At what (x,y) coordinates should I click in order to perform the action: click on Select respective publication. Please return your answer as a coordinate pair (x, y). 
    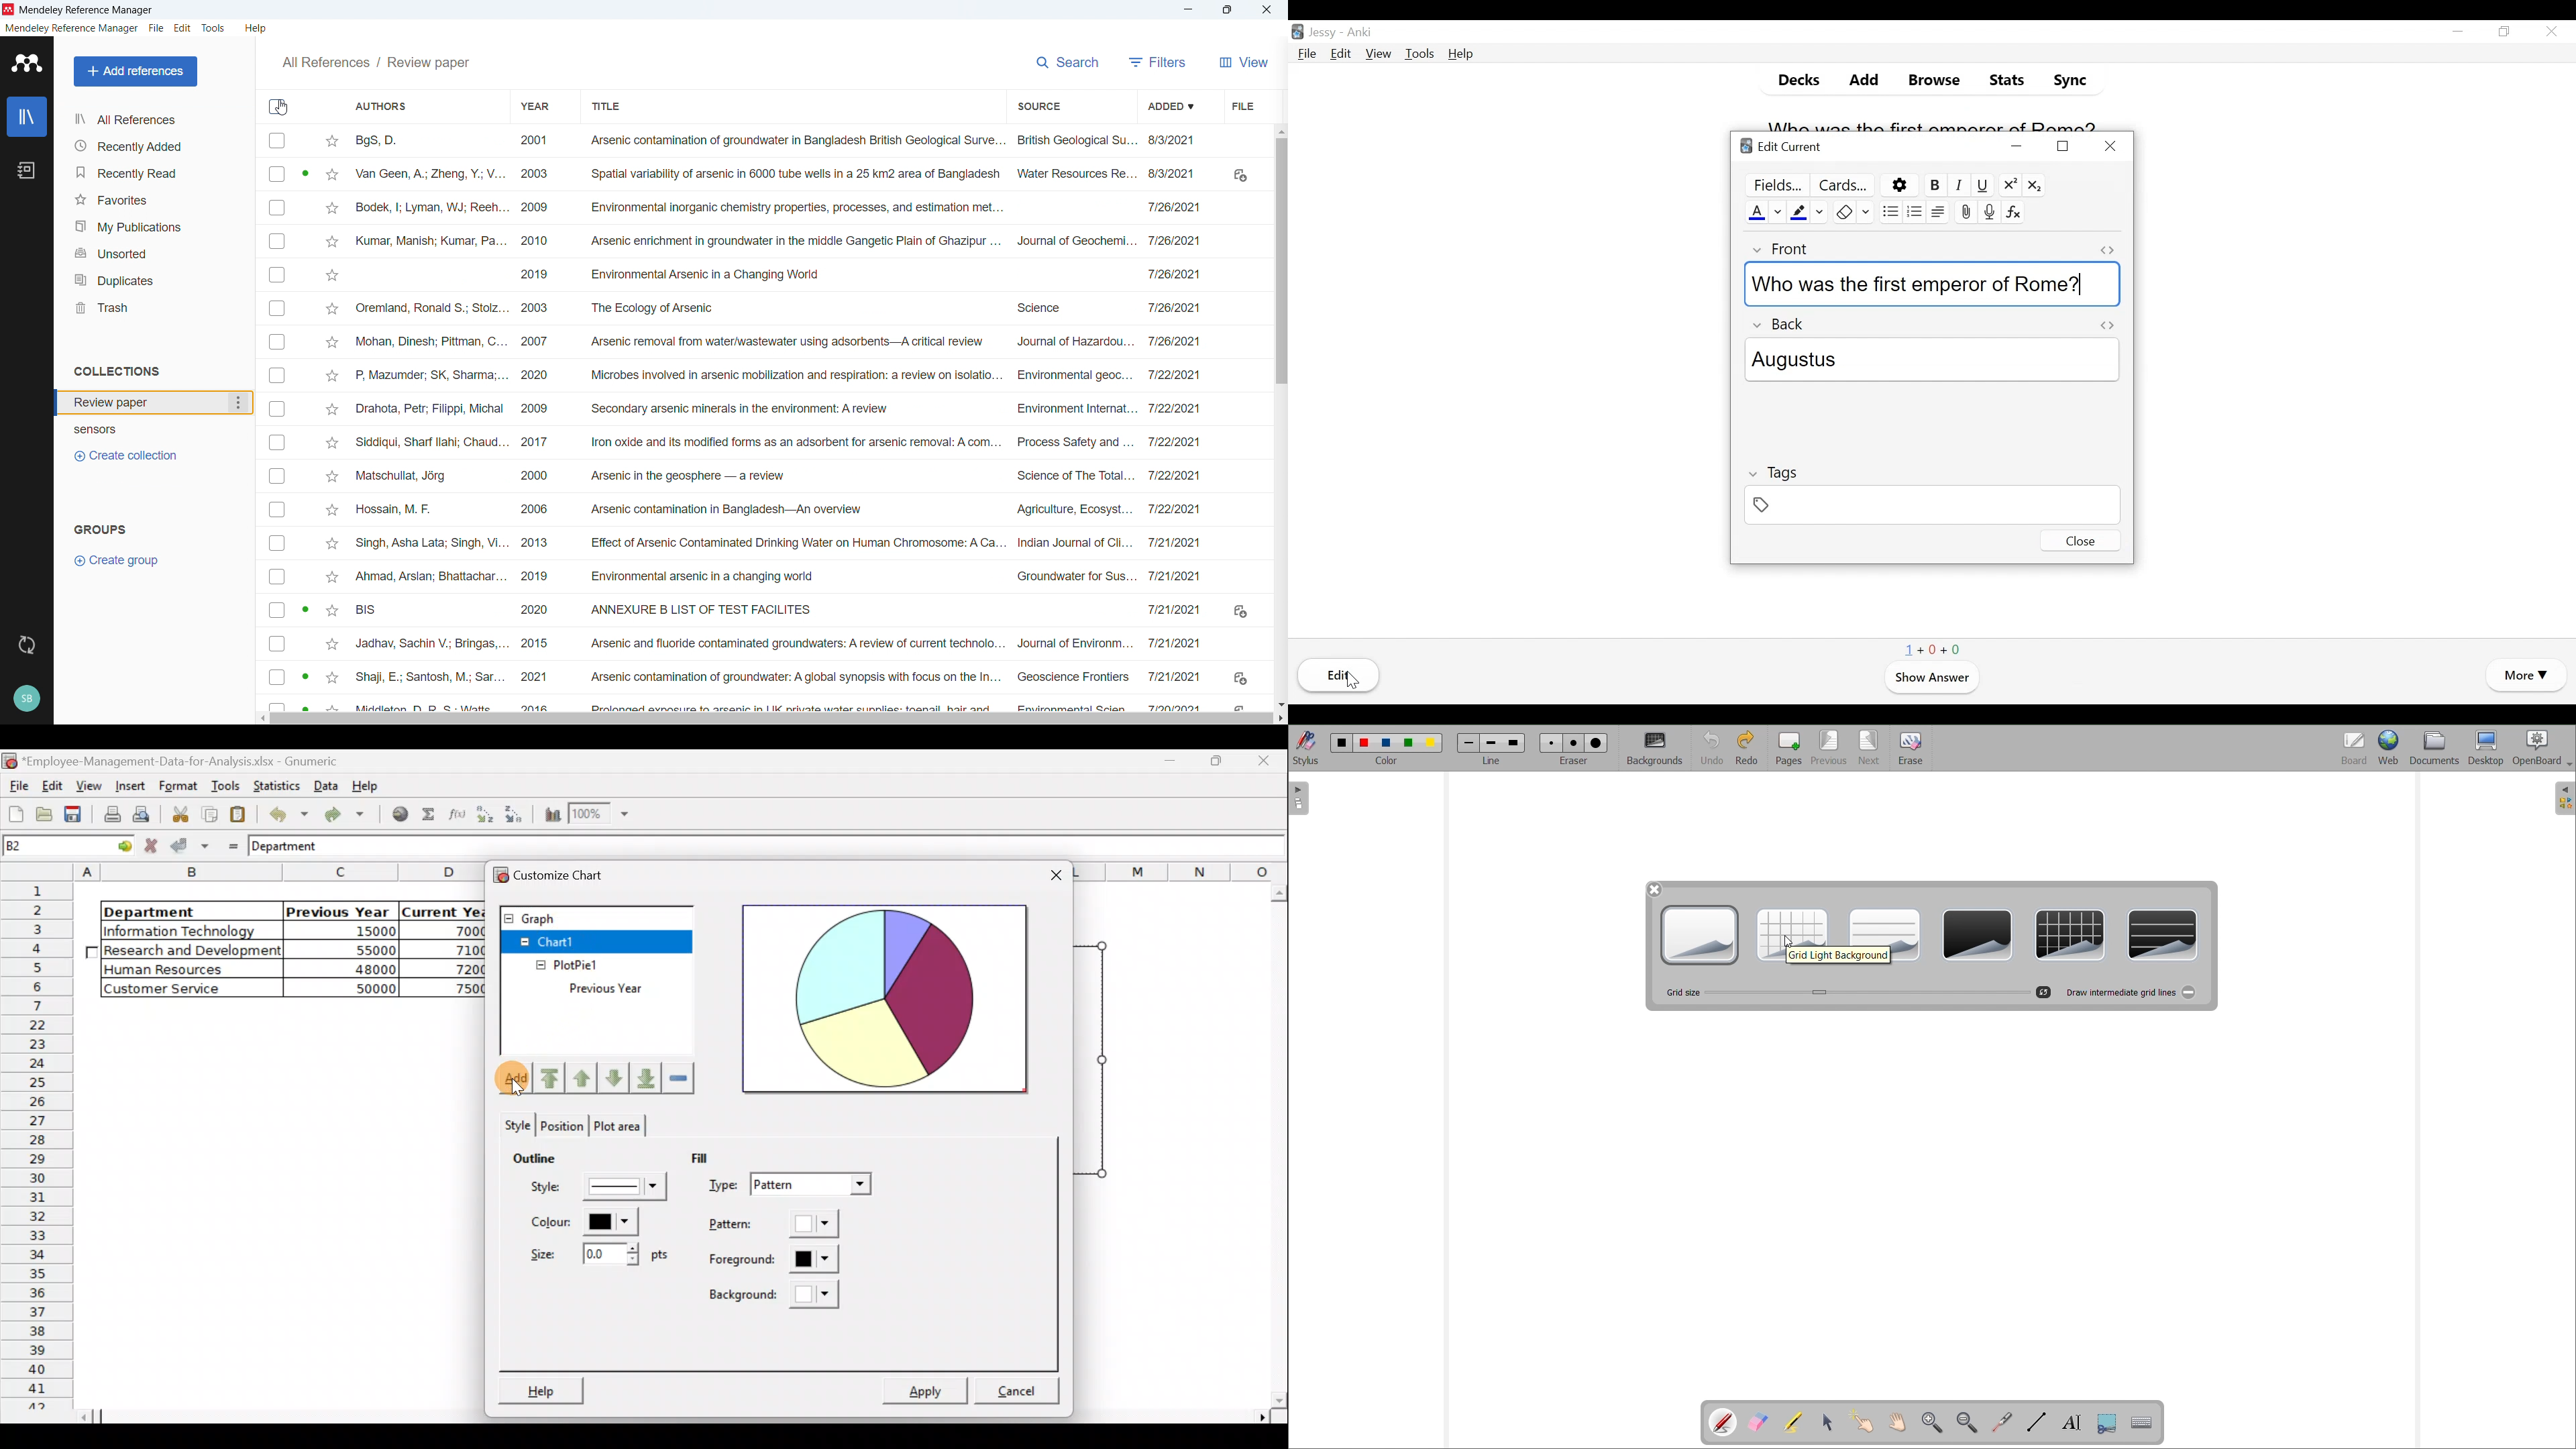
    Looking at the image, I should click on (277, 207).